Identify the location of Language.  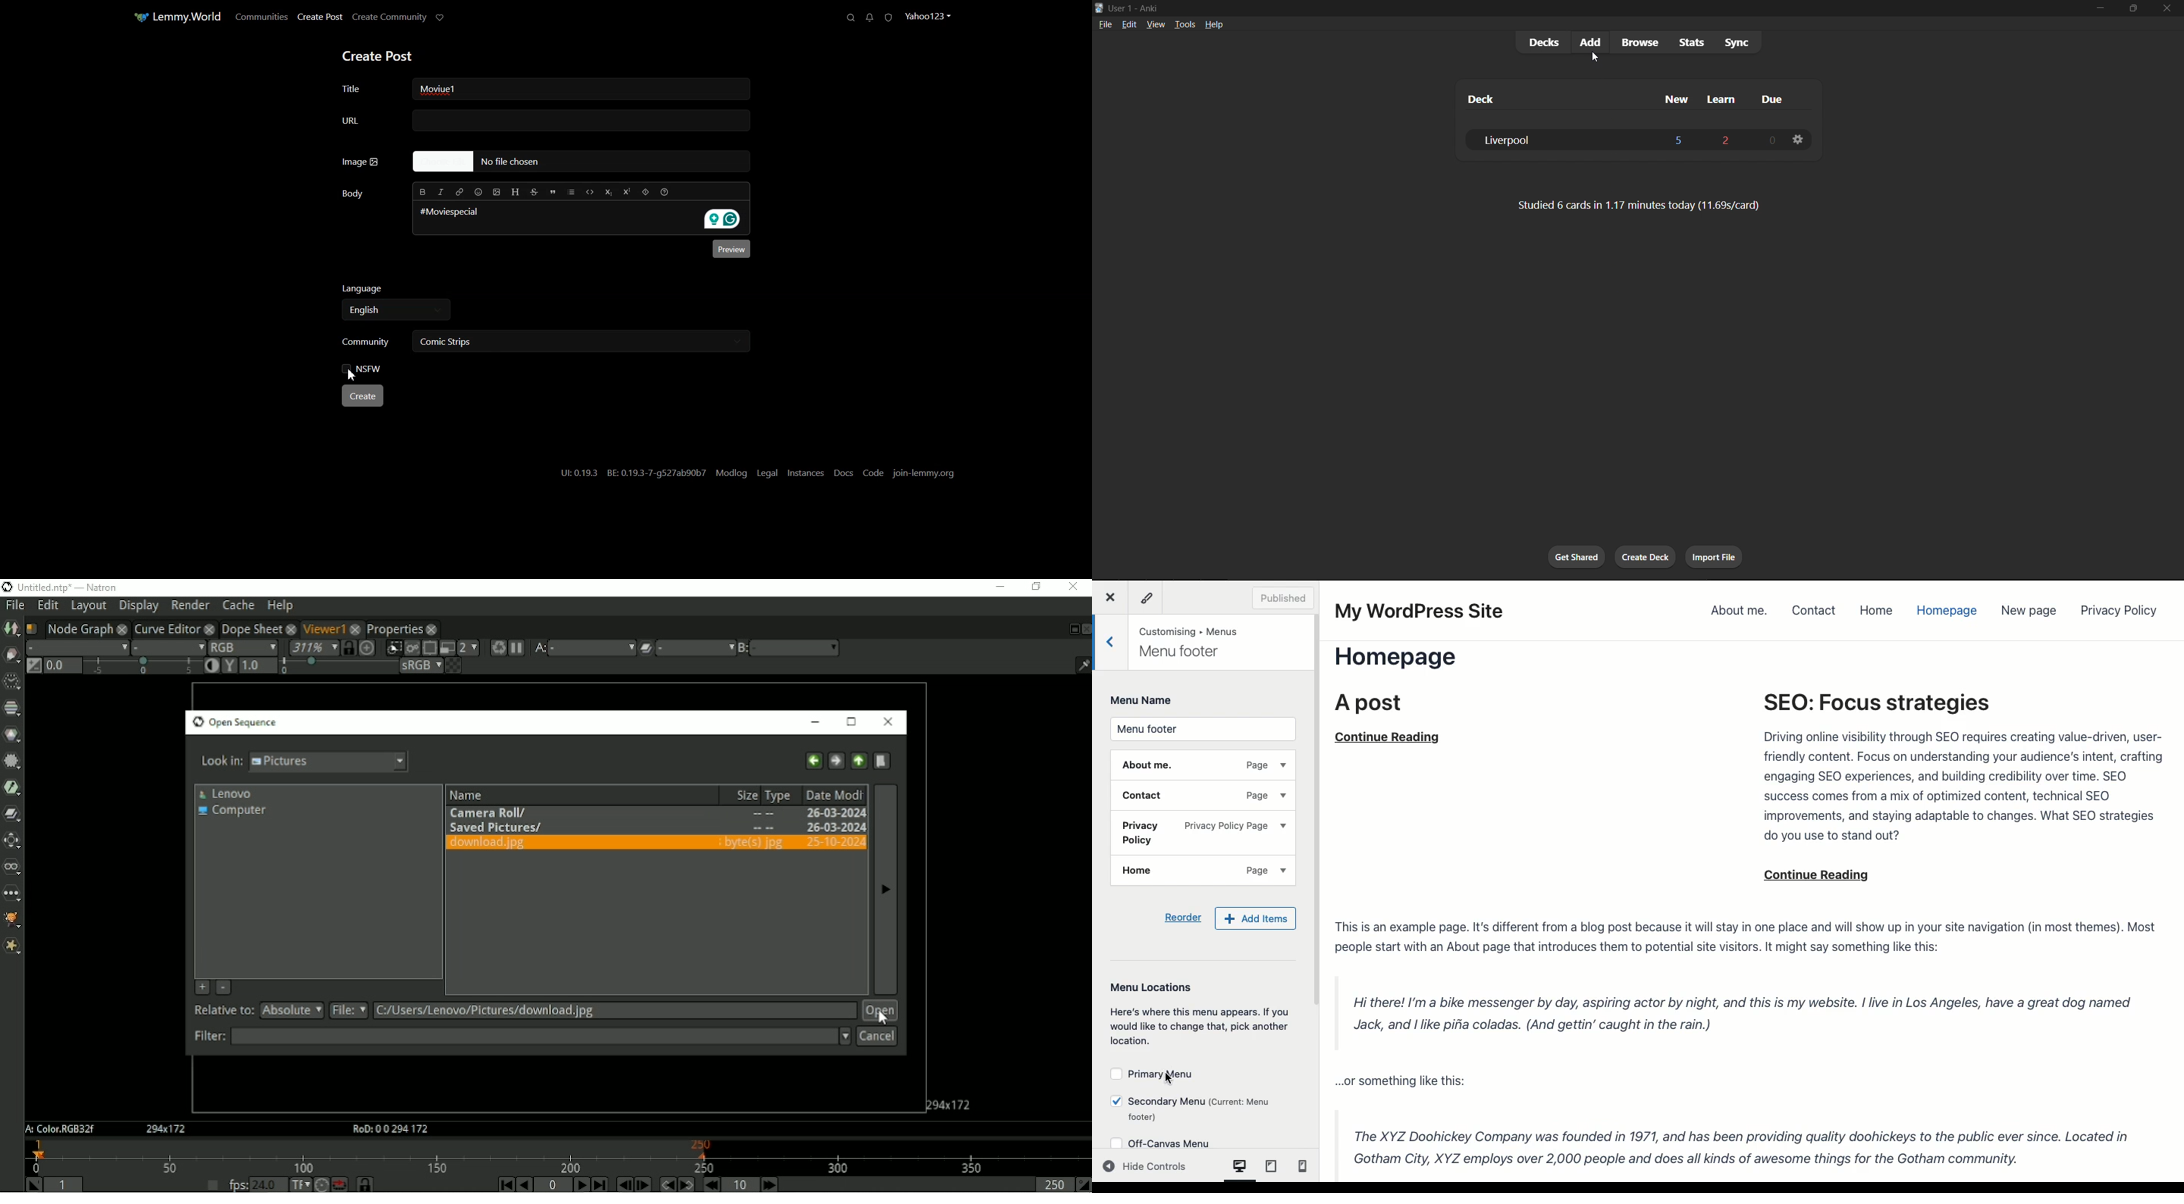
(394, 289).